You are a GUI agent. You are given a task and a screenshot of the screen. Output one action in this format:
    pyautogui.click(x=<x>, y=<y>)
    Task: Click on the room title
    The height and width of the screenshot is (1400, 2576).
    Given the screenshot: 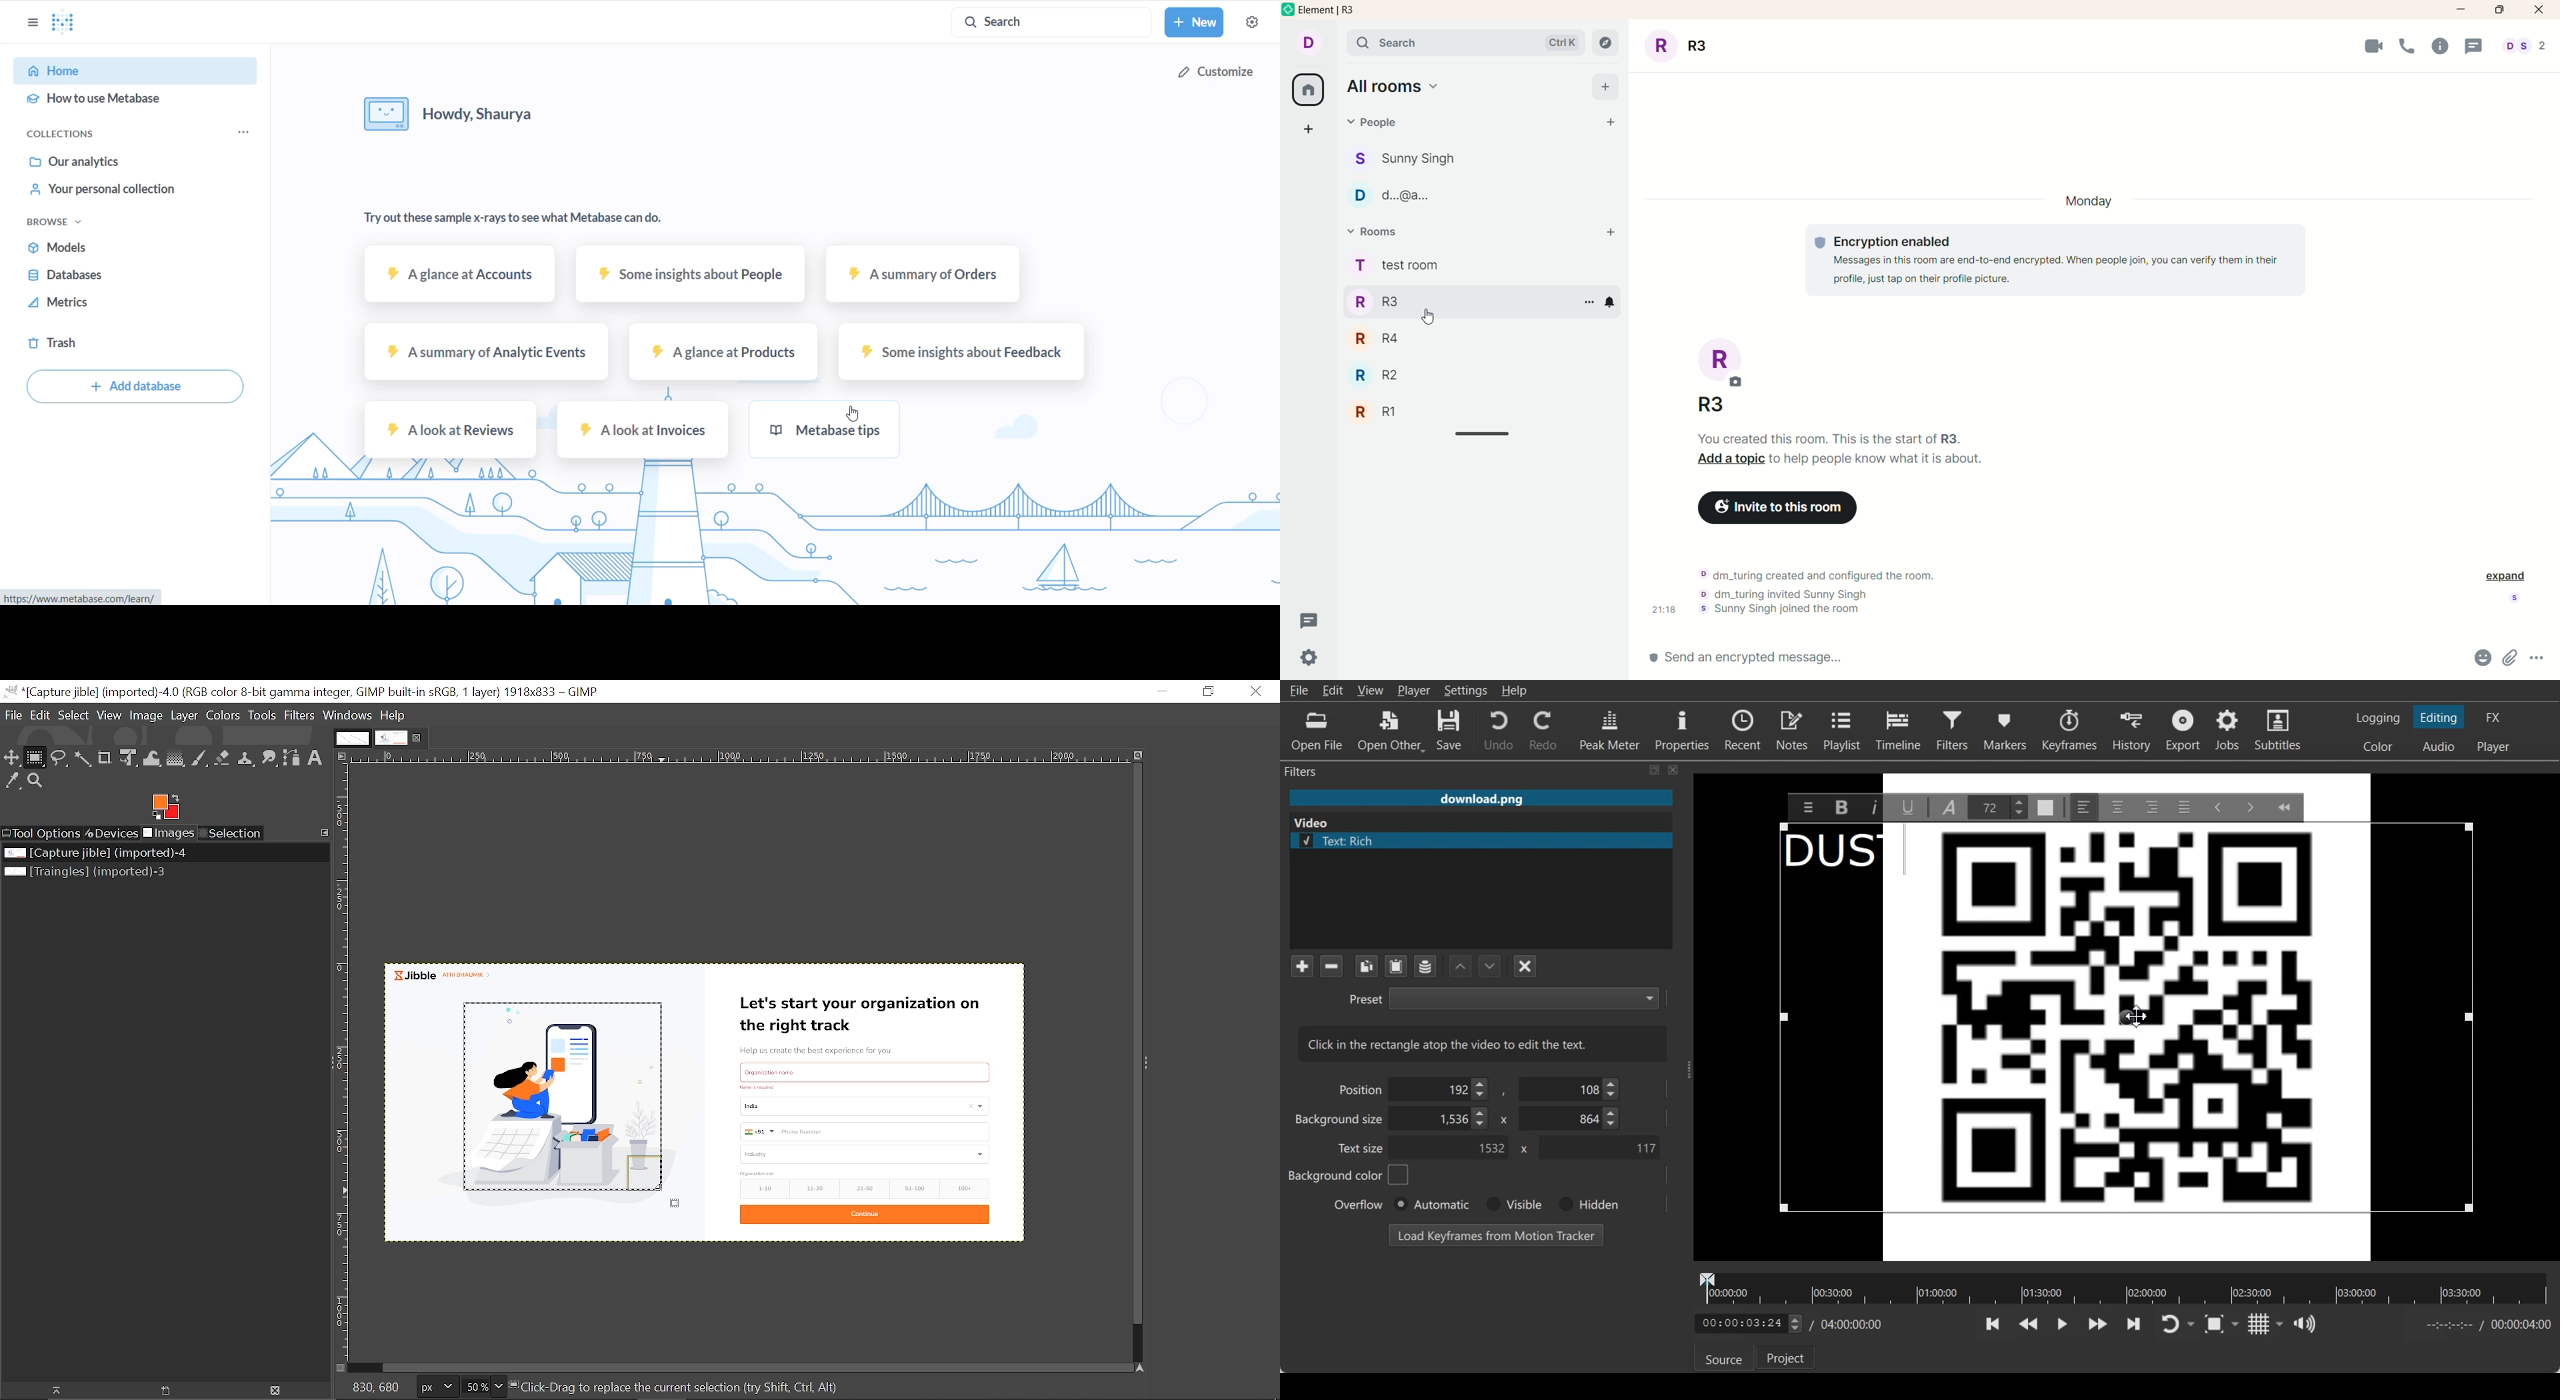 What is the action you would take?
    pyautogui.click(x=1722, y=379)
    